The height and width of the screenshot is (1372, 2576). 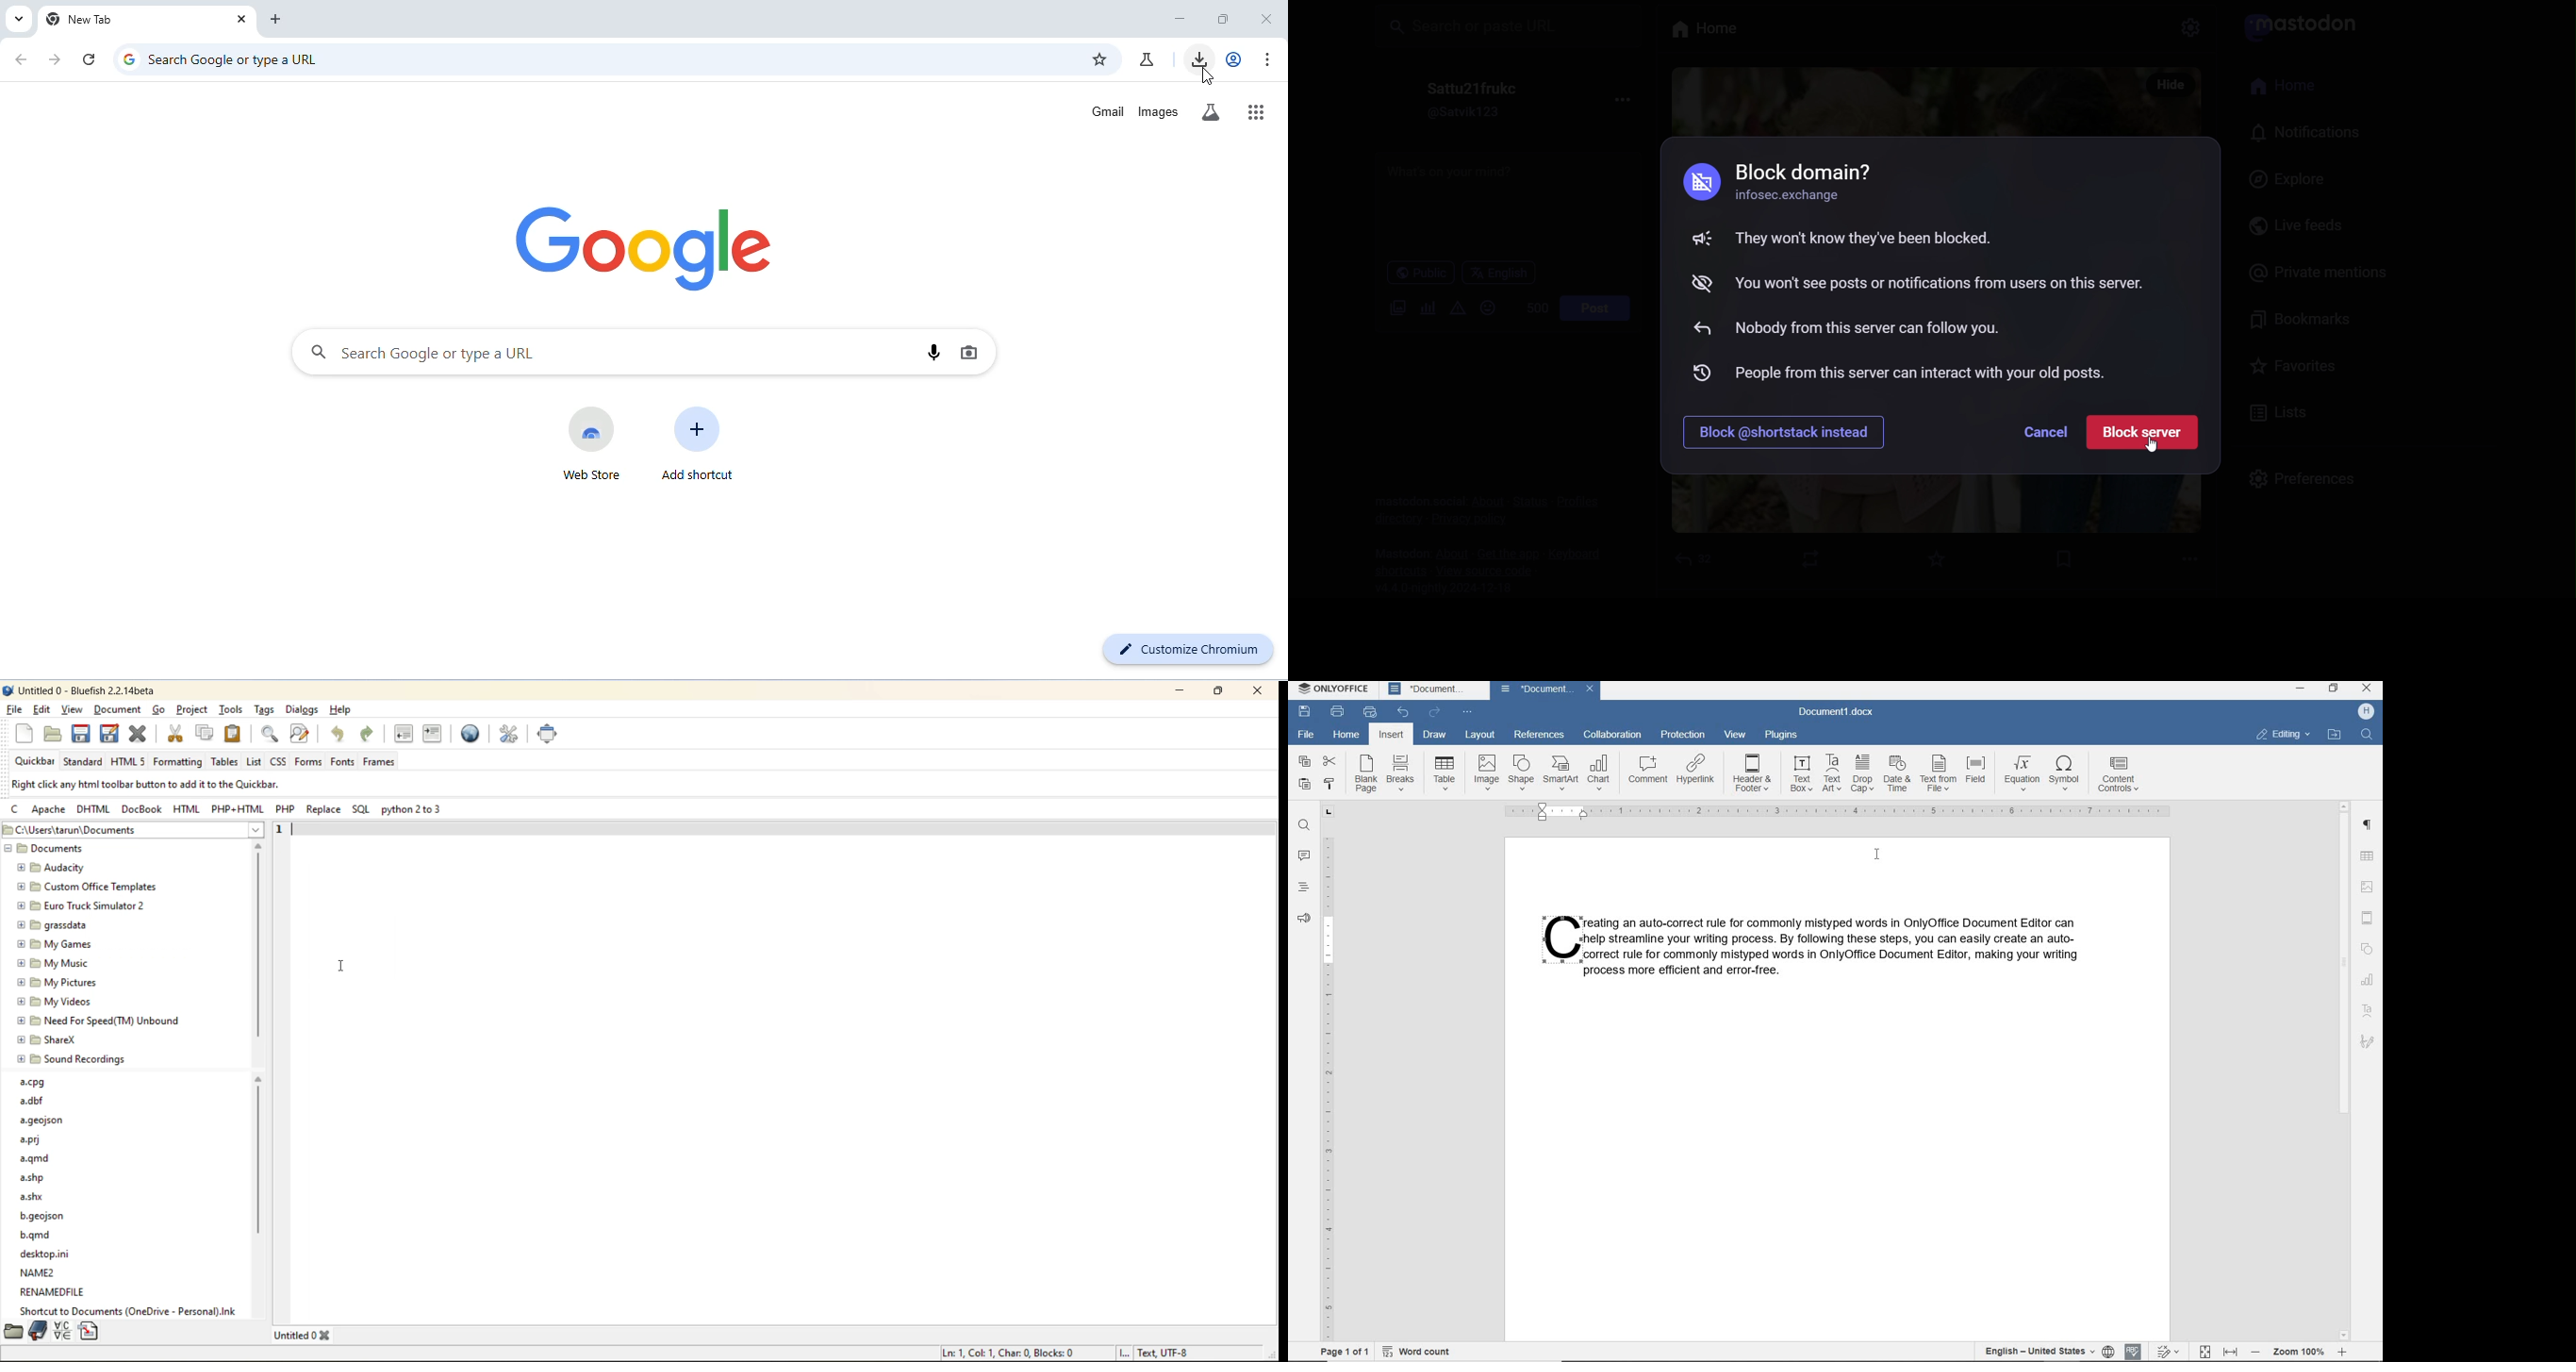 What do you see at coordinates (1841, 712) in the screenshot?
I see `document name` at bounding box center [1841, 712].